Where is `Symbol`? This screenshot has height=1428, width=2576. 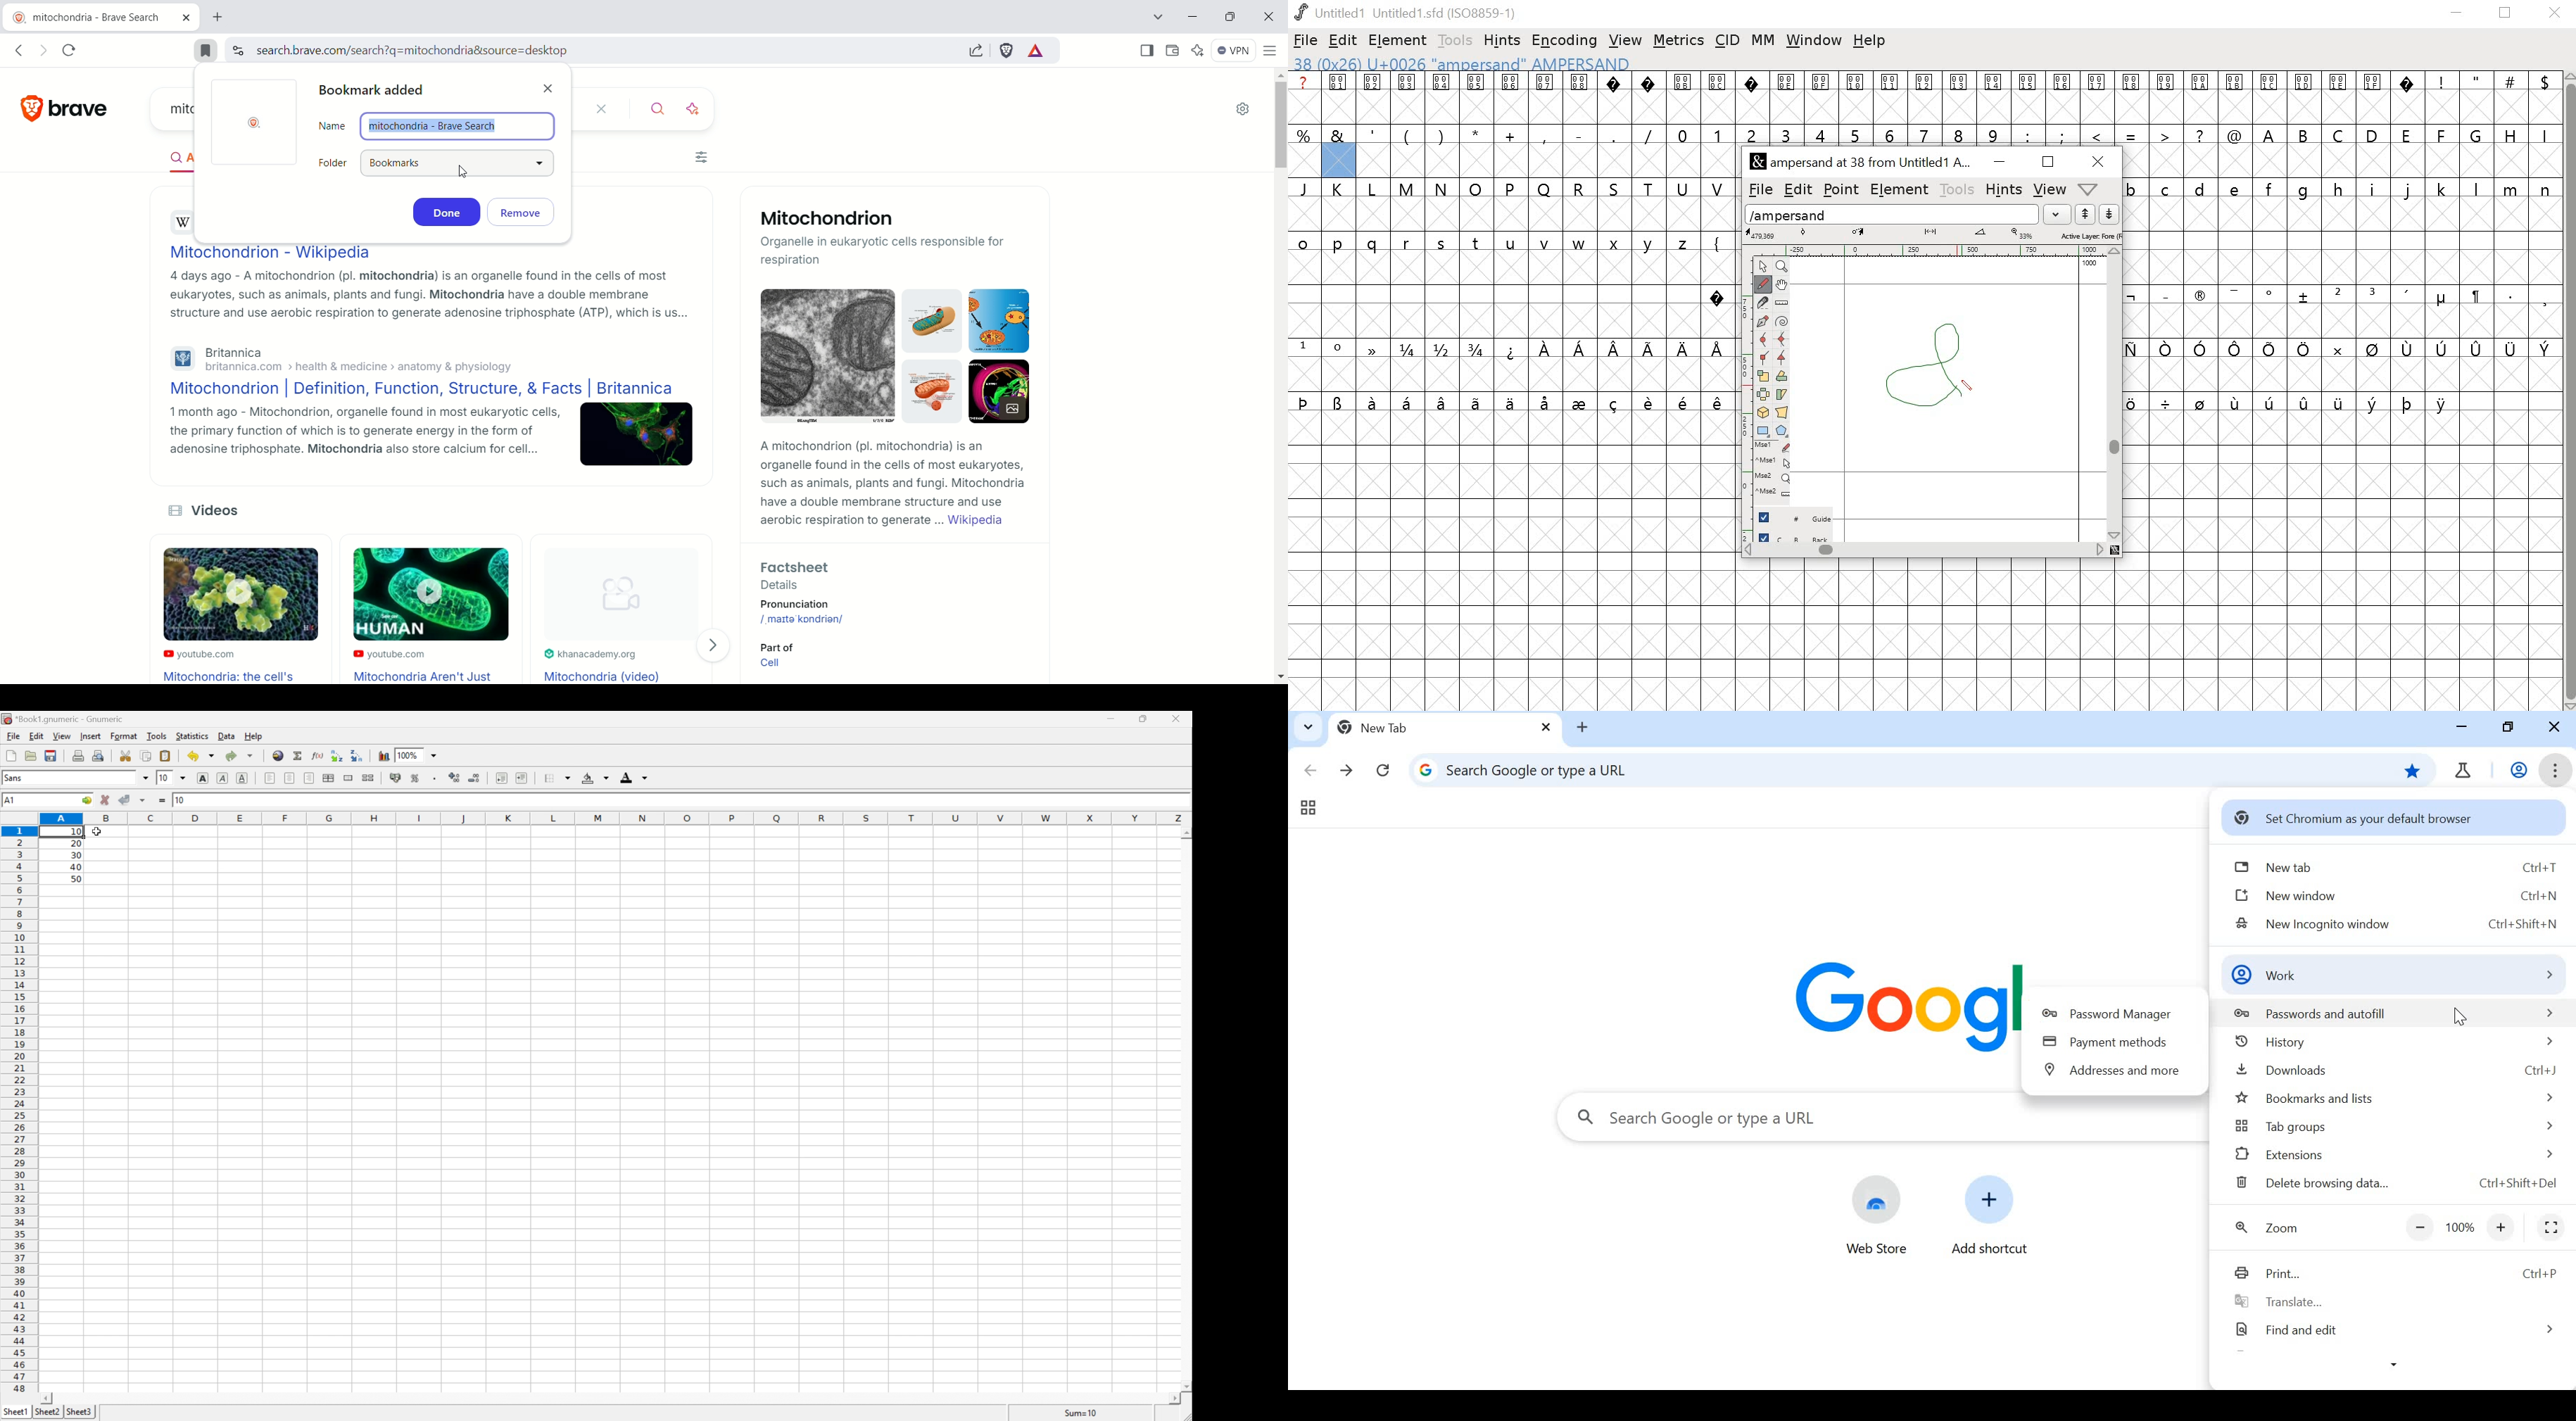
Symbol is located at coordinates (2441, 300).